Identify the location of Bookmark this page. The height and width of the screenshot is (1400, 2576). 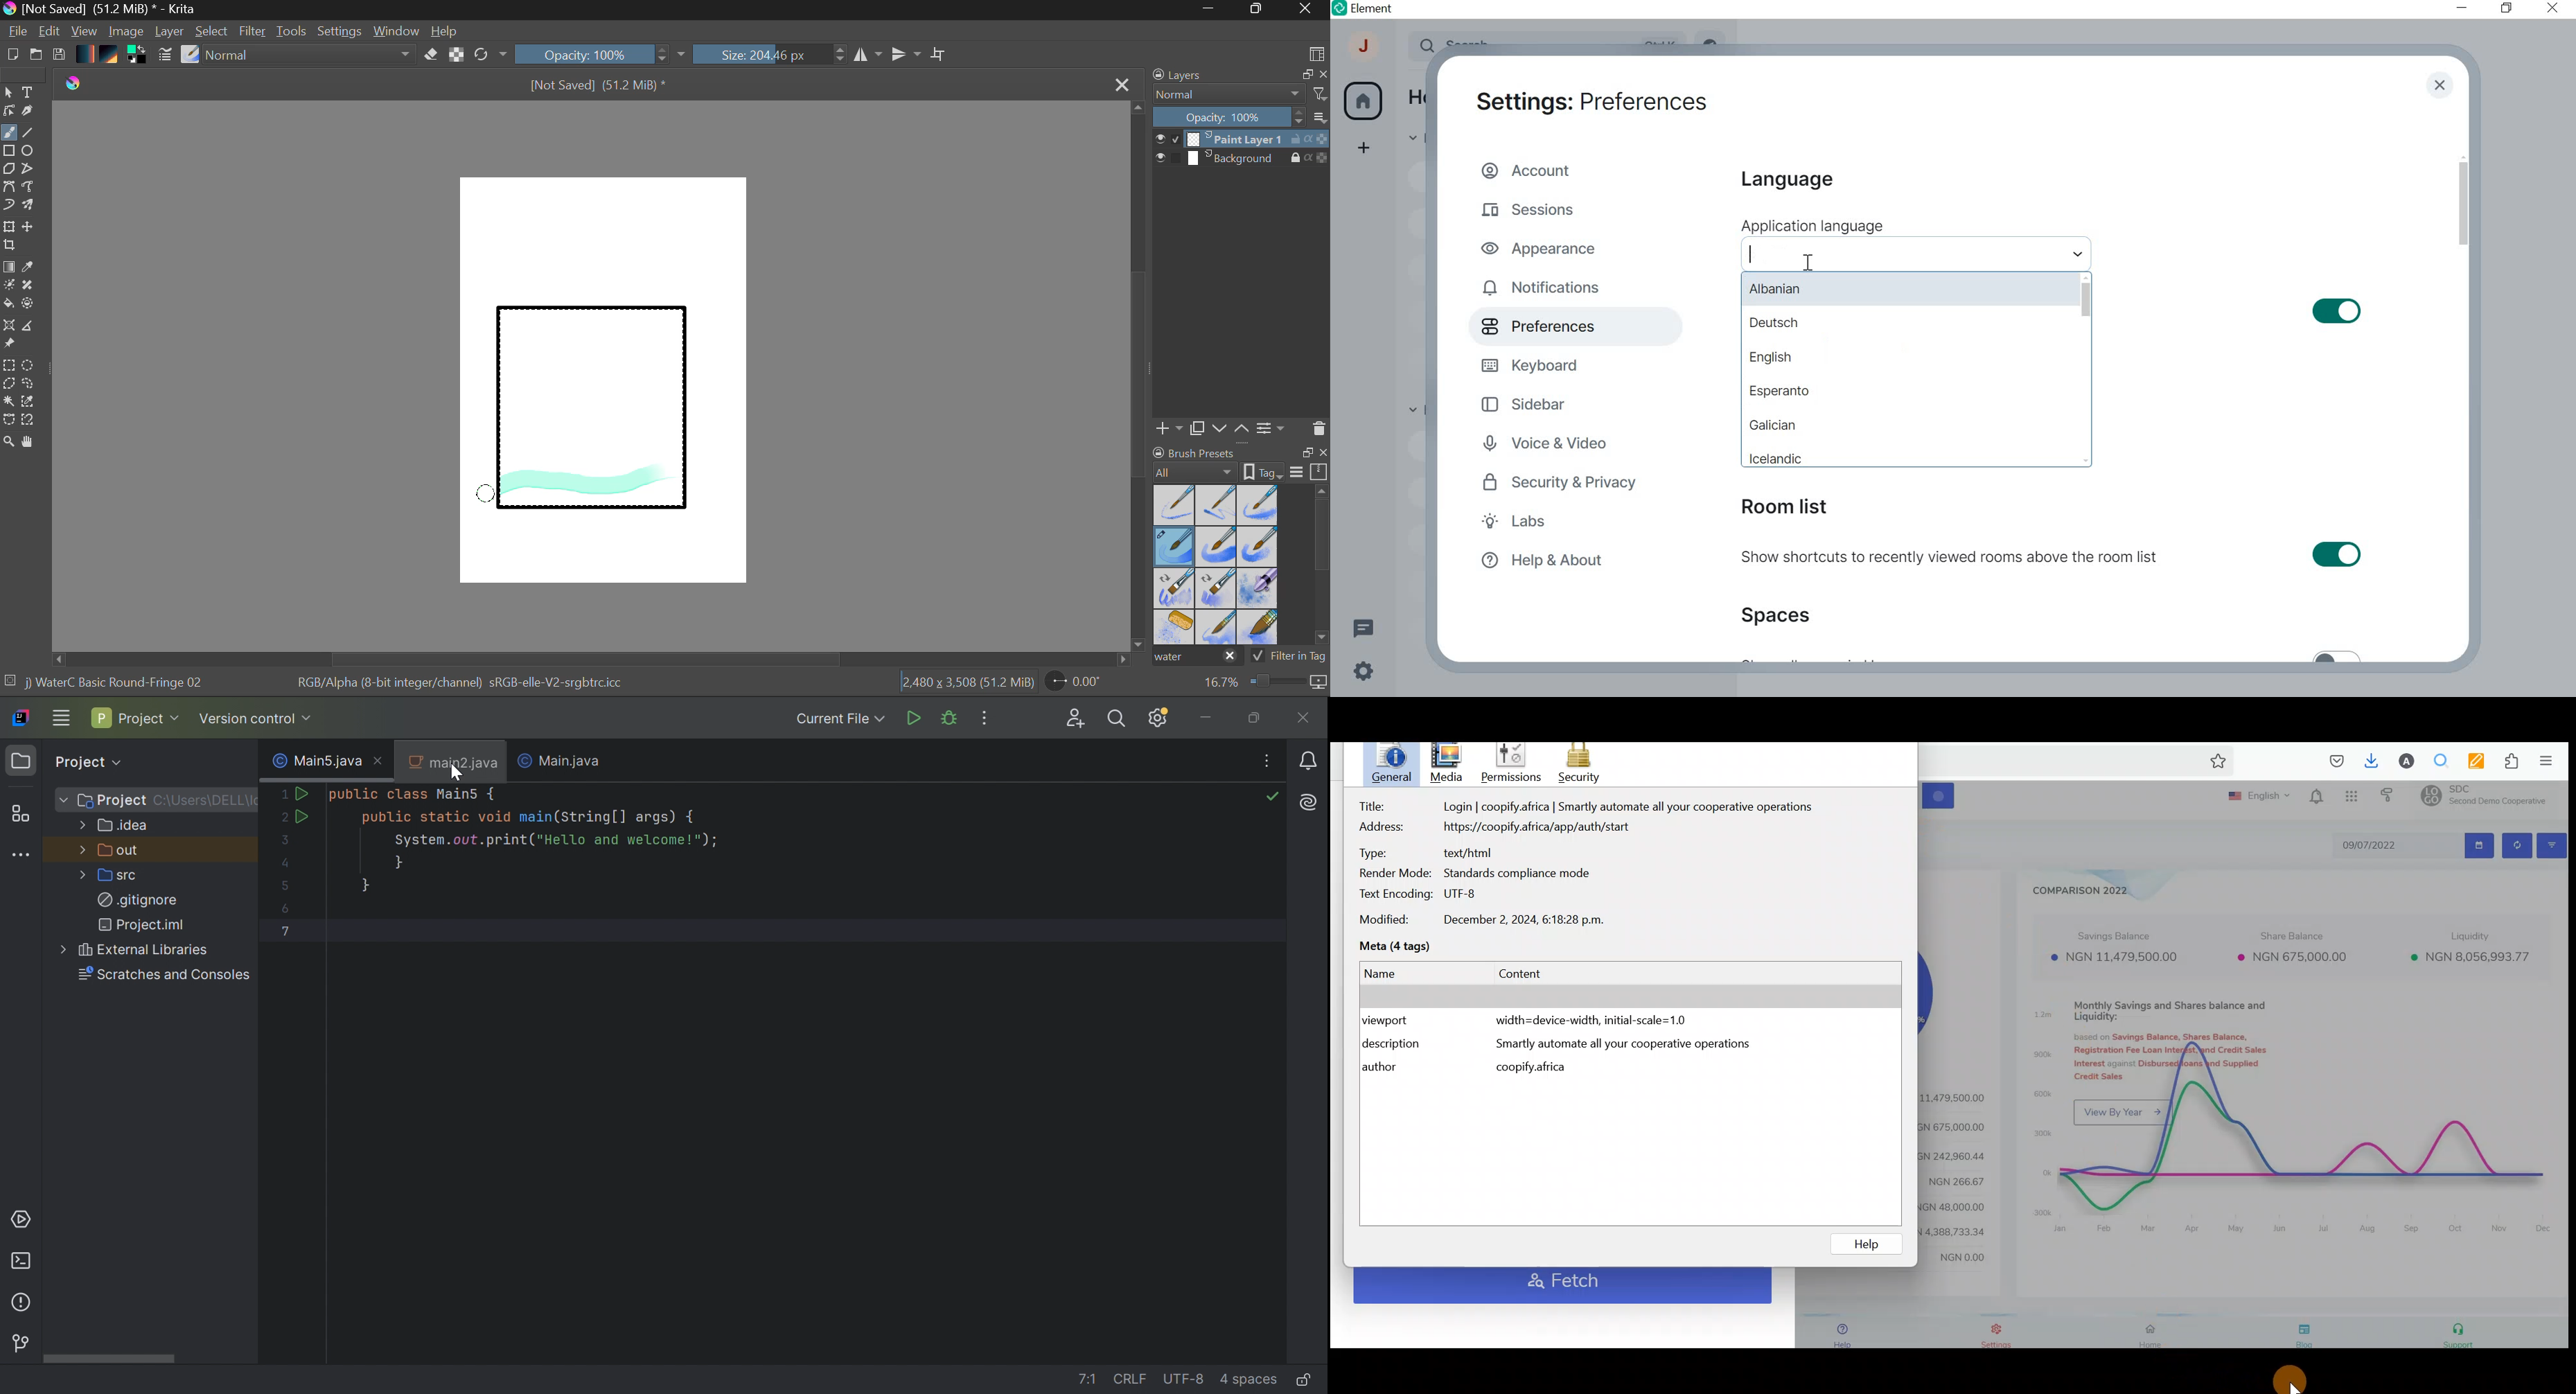
(2216, 763).